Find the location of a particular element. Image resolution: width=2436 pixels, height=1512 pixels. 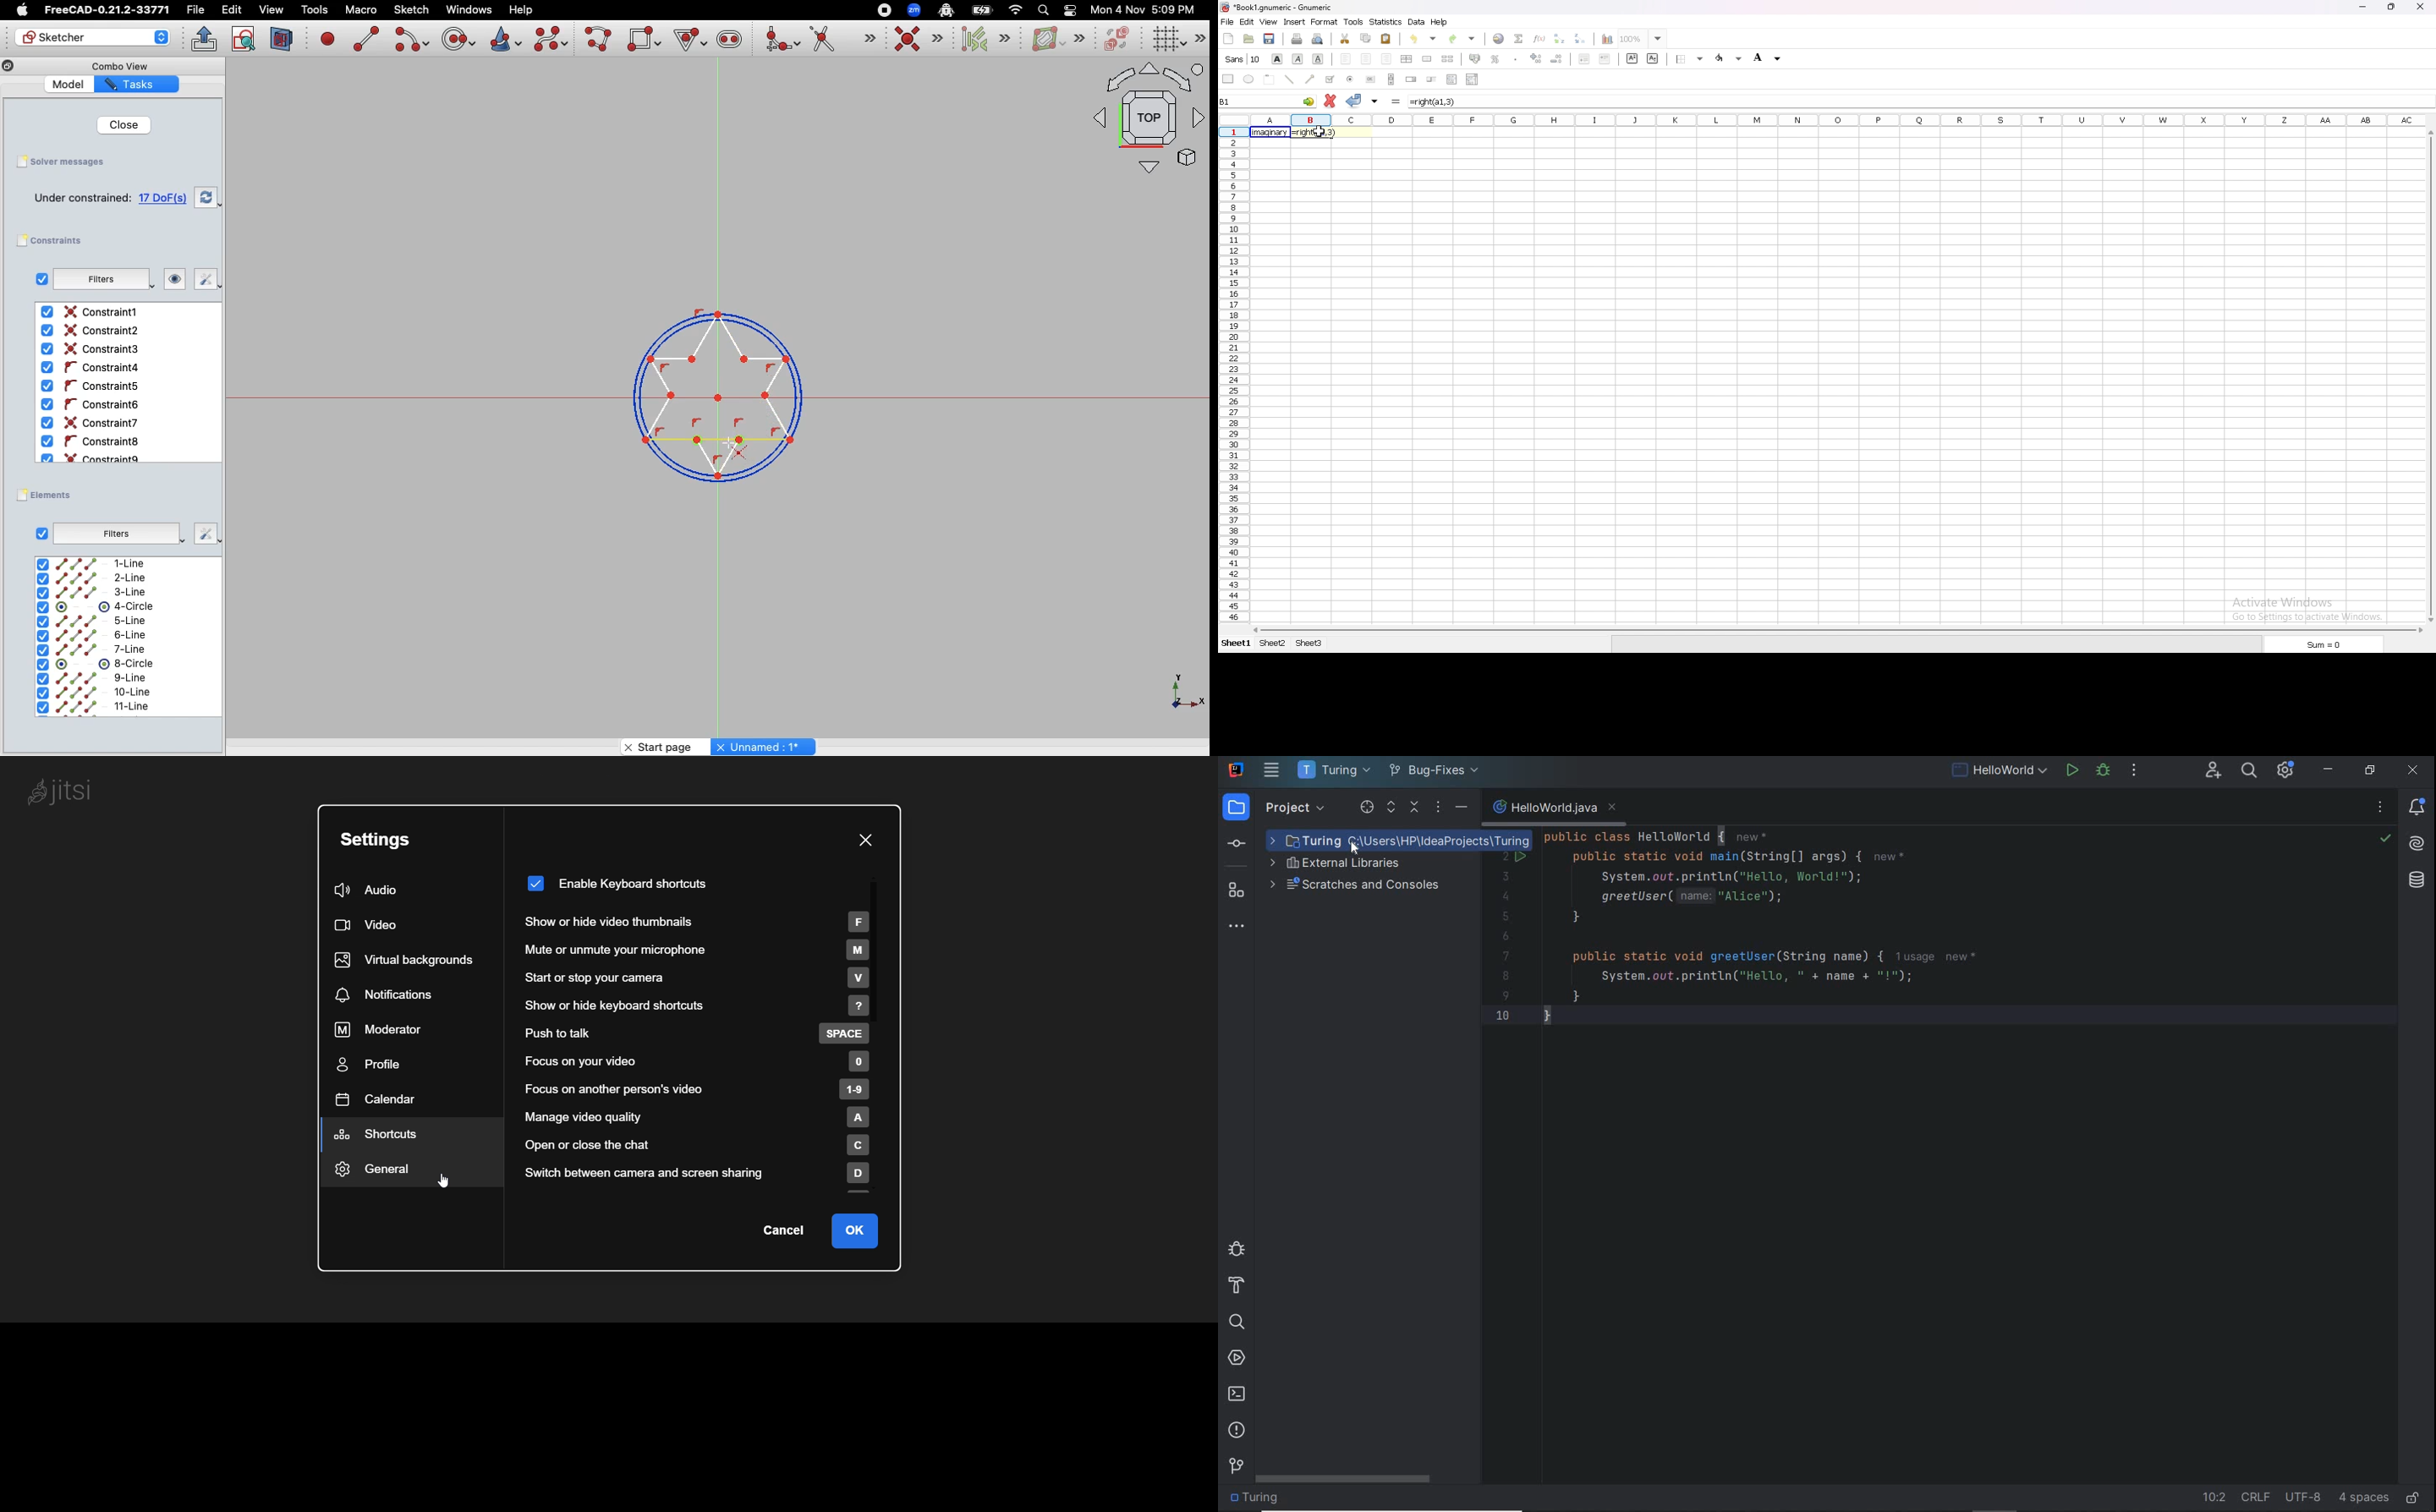

centre horizontally is located at coordinates (1407, 58).